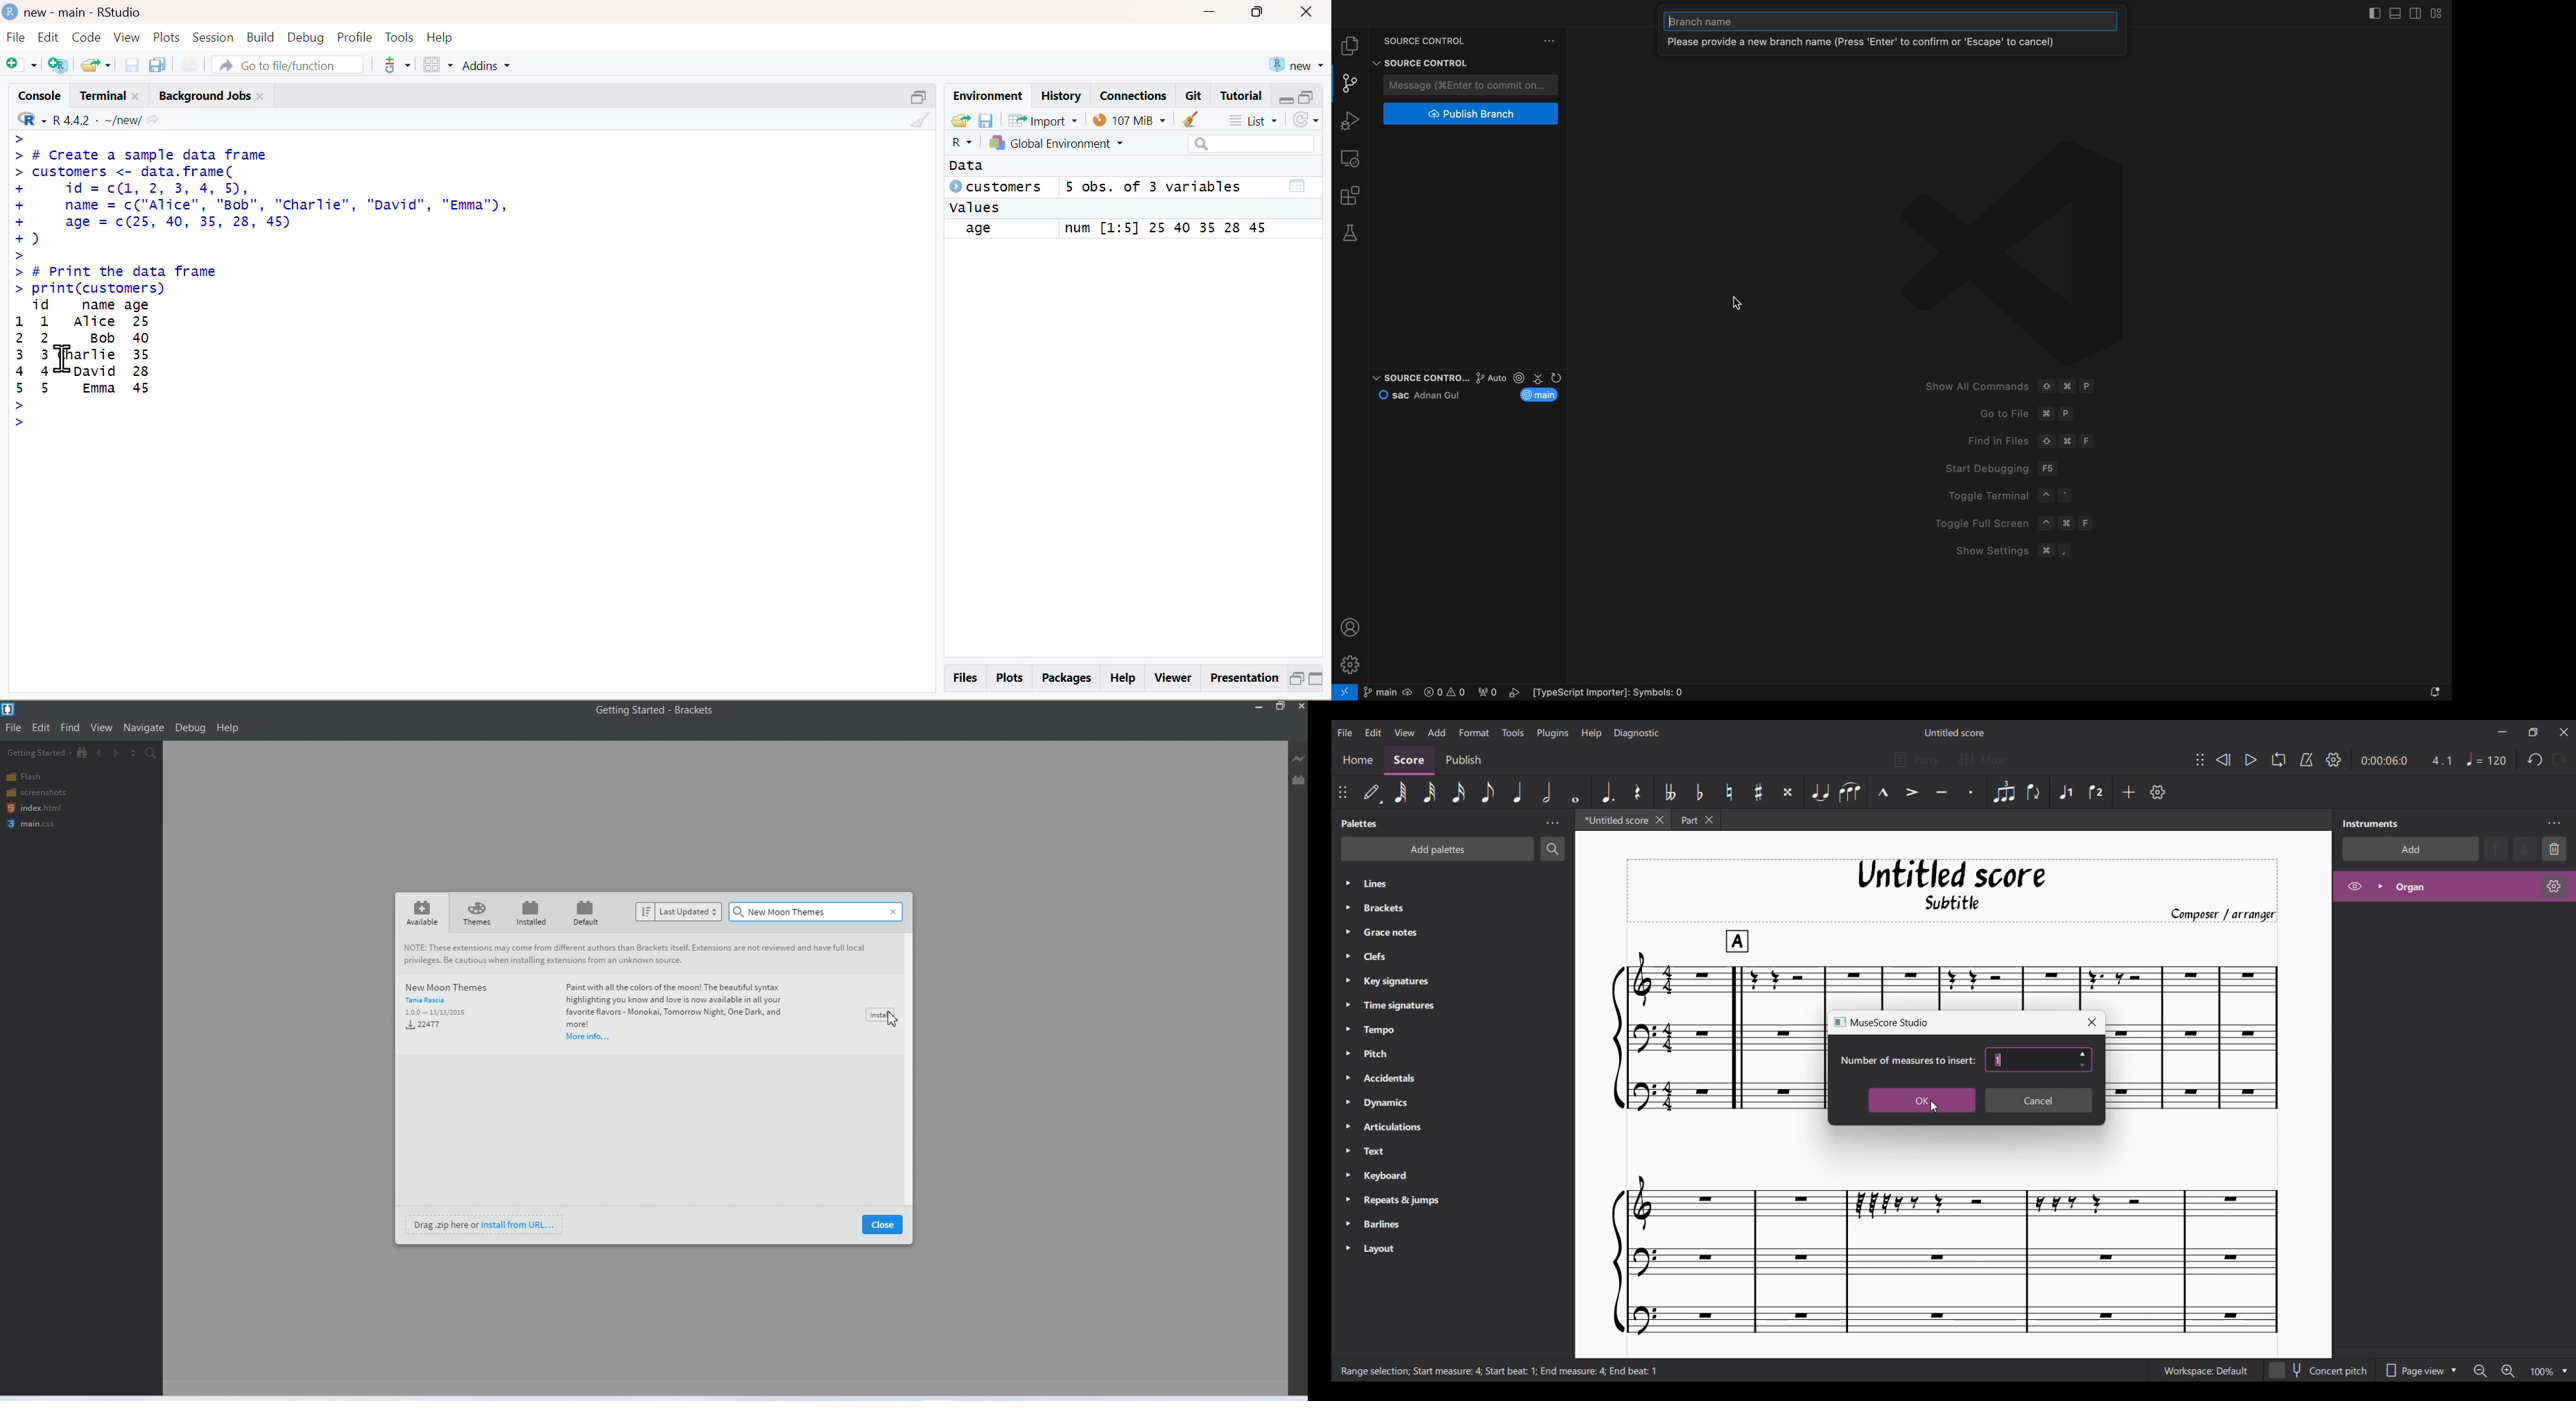 Image resolution: width=2576 pixels, height=1428 pixels. I want to click on Accent, so click(1912, 793).